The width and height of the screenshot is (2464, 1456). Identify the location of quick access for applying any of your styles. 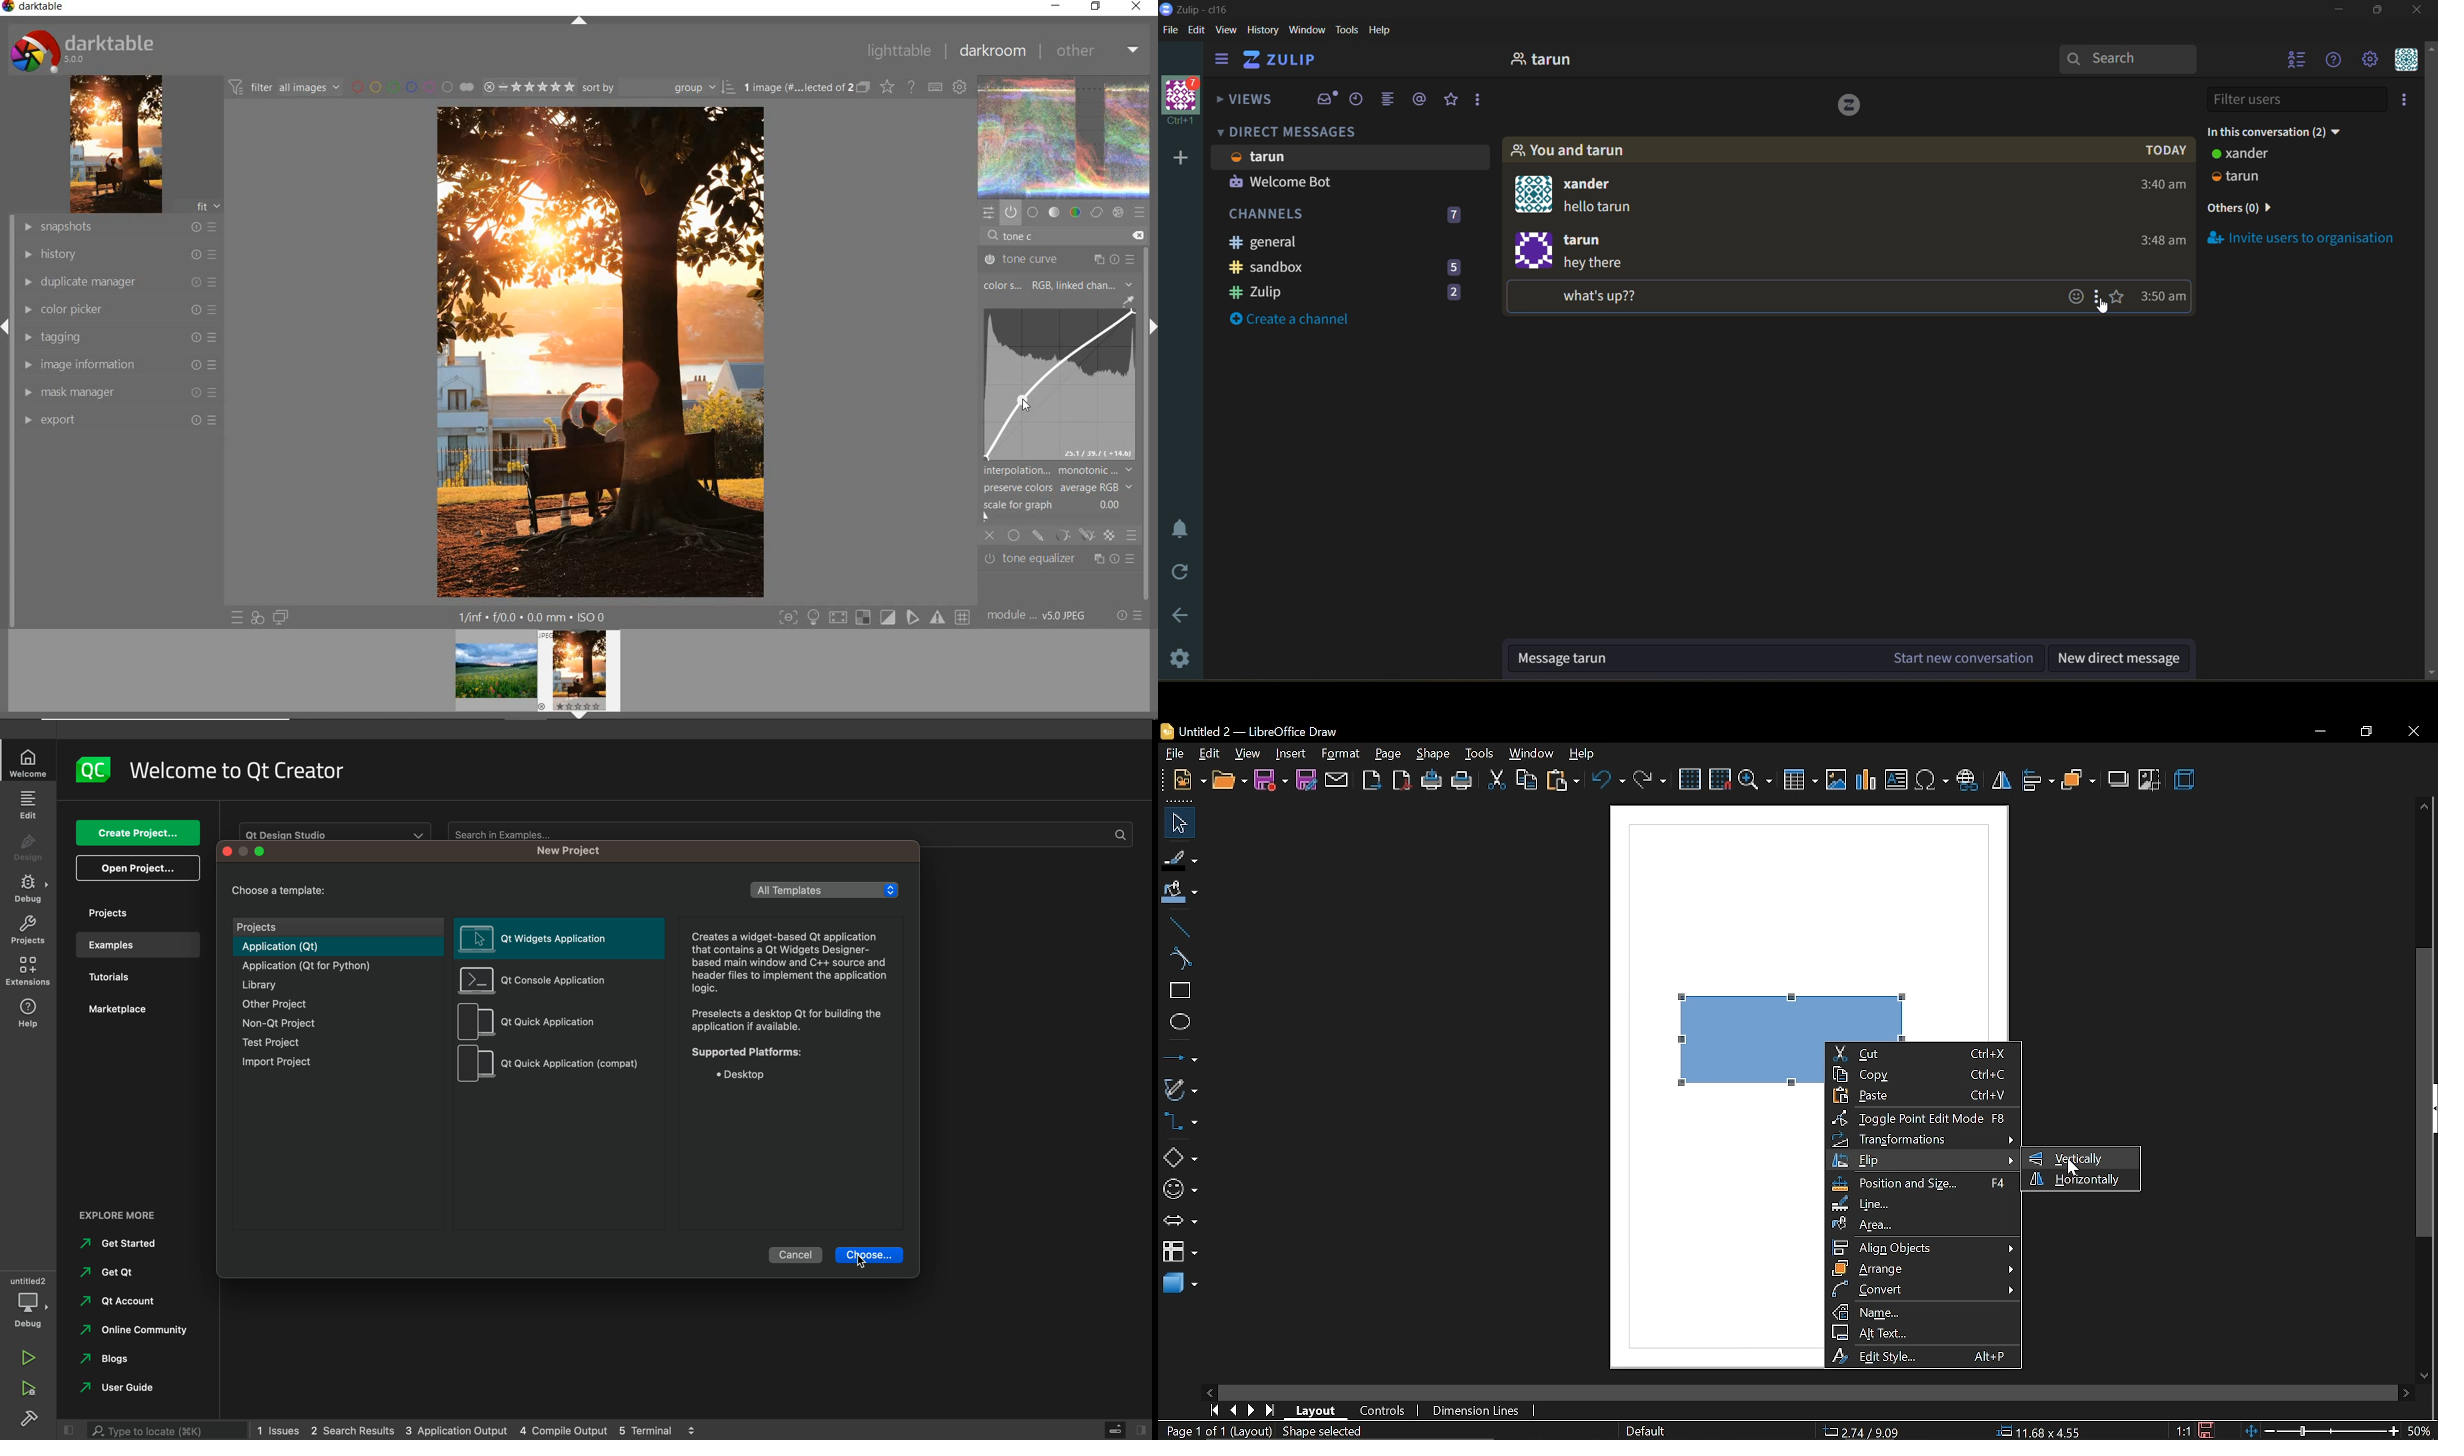
(257, 617).